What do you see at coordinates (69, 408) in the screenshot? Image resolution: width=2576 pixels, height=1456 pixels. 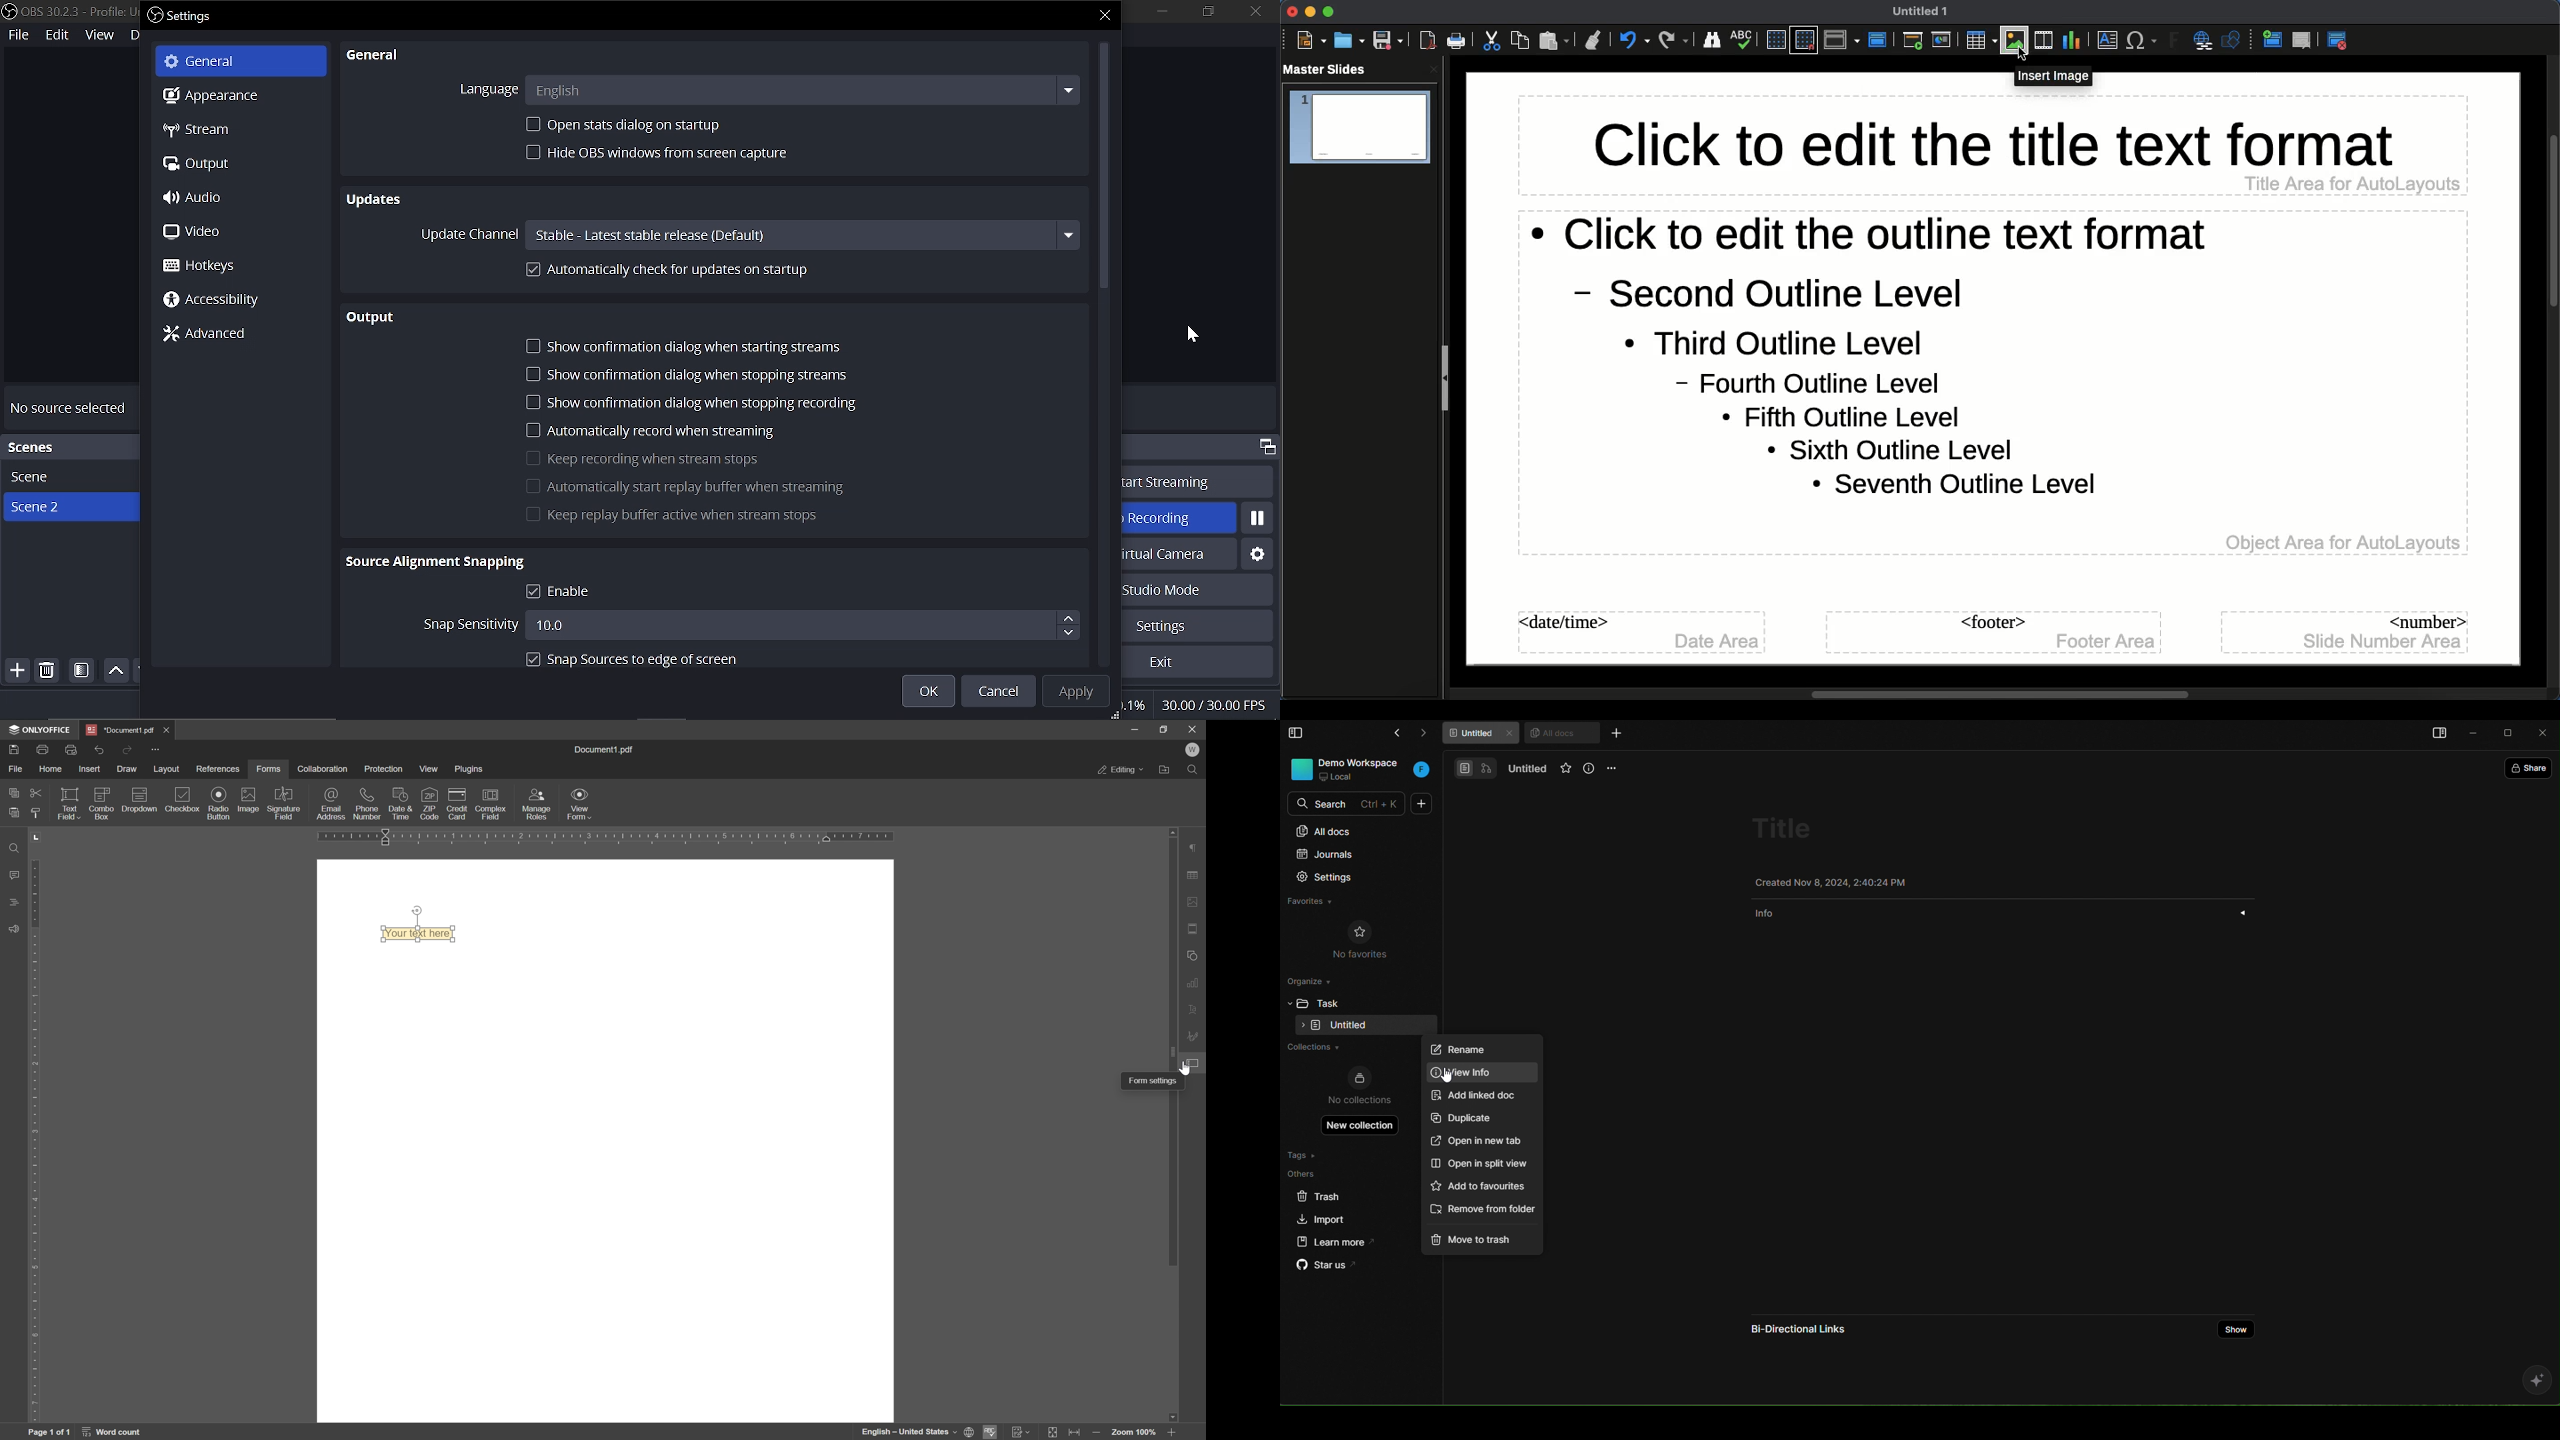 I see `No source selected` at bounding box center [69, 408].